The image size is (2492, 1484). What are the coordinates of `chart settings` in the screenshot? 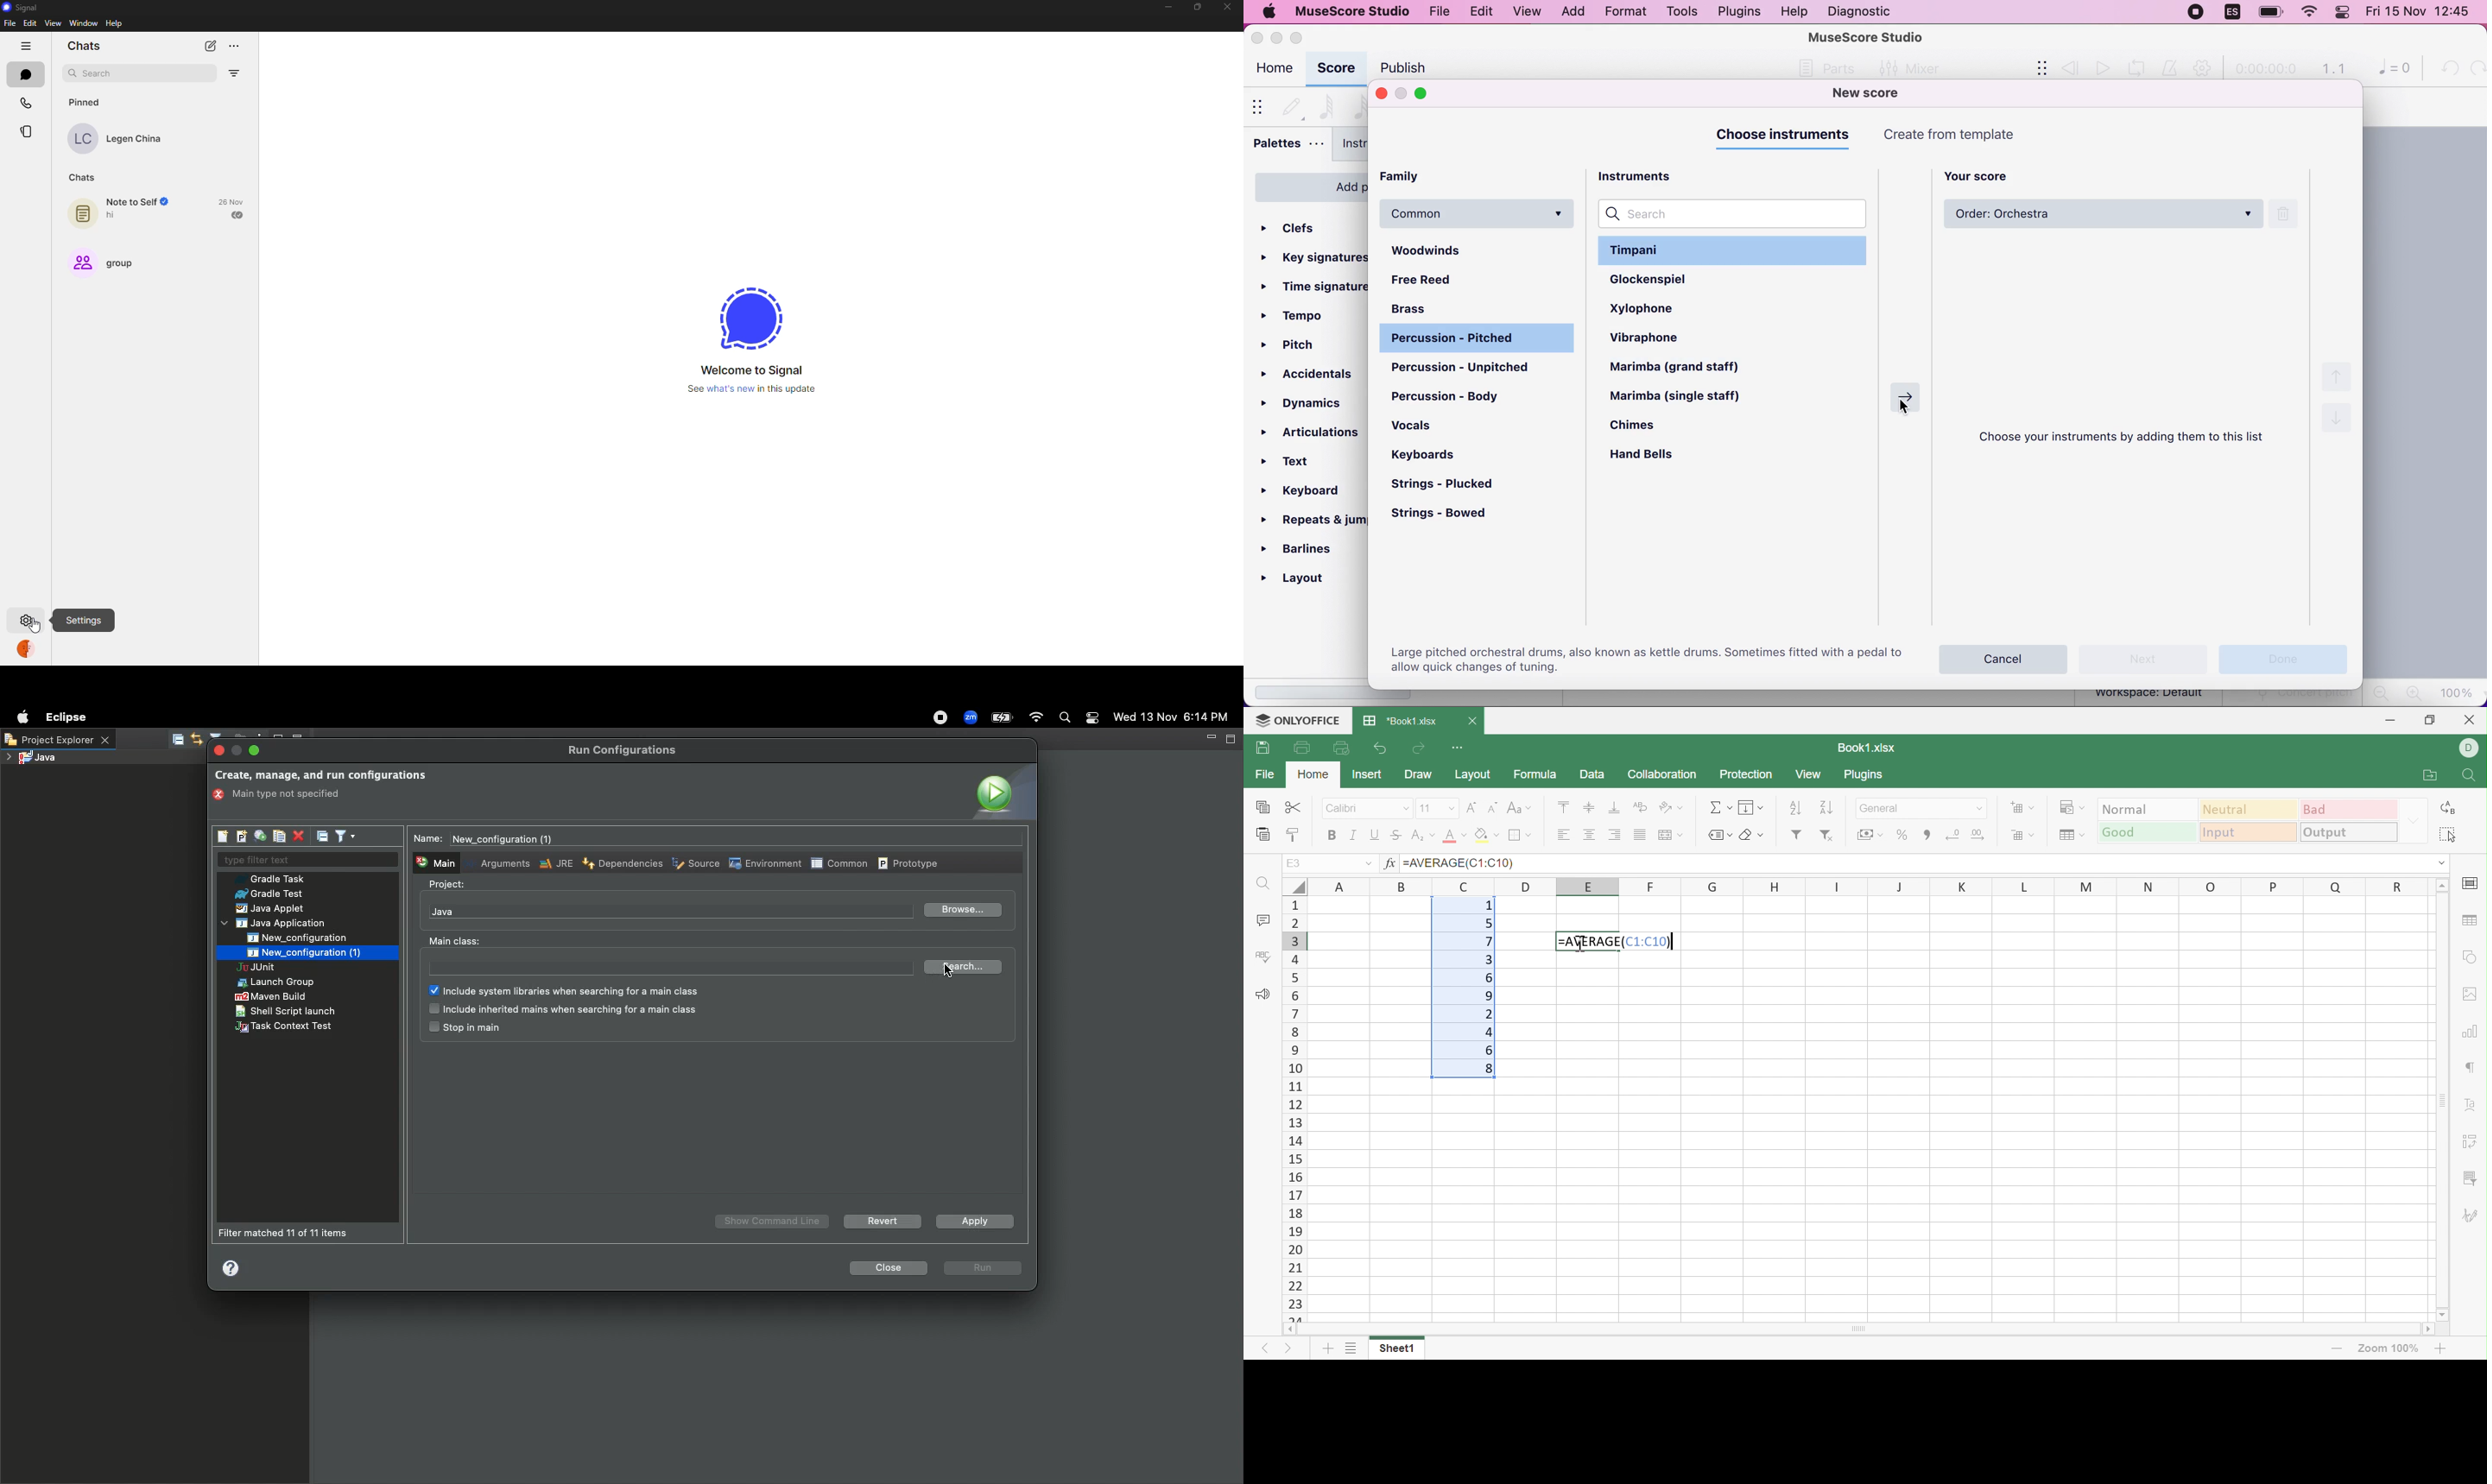 It's located at (2472, 1032).